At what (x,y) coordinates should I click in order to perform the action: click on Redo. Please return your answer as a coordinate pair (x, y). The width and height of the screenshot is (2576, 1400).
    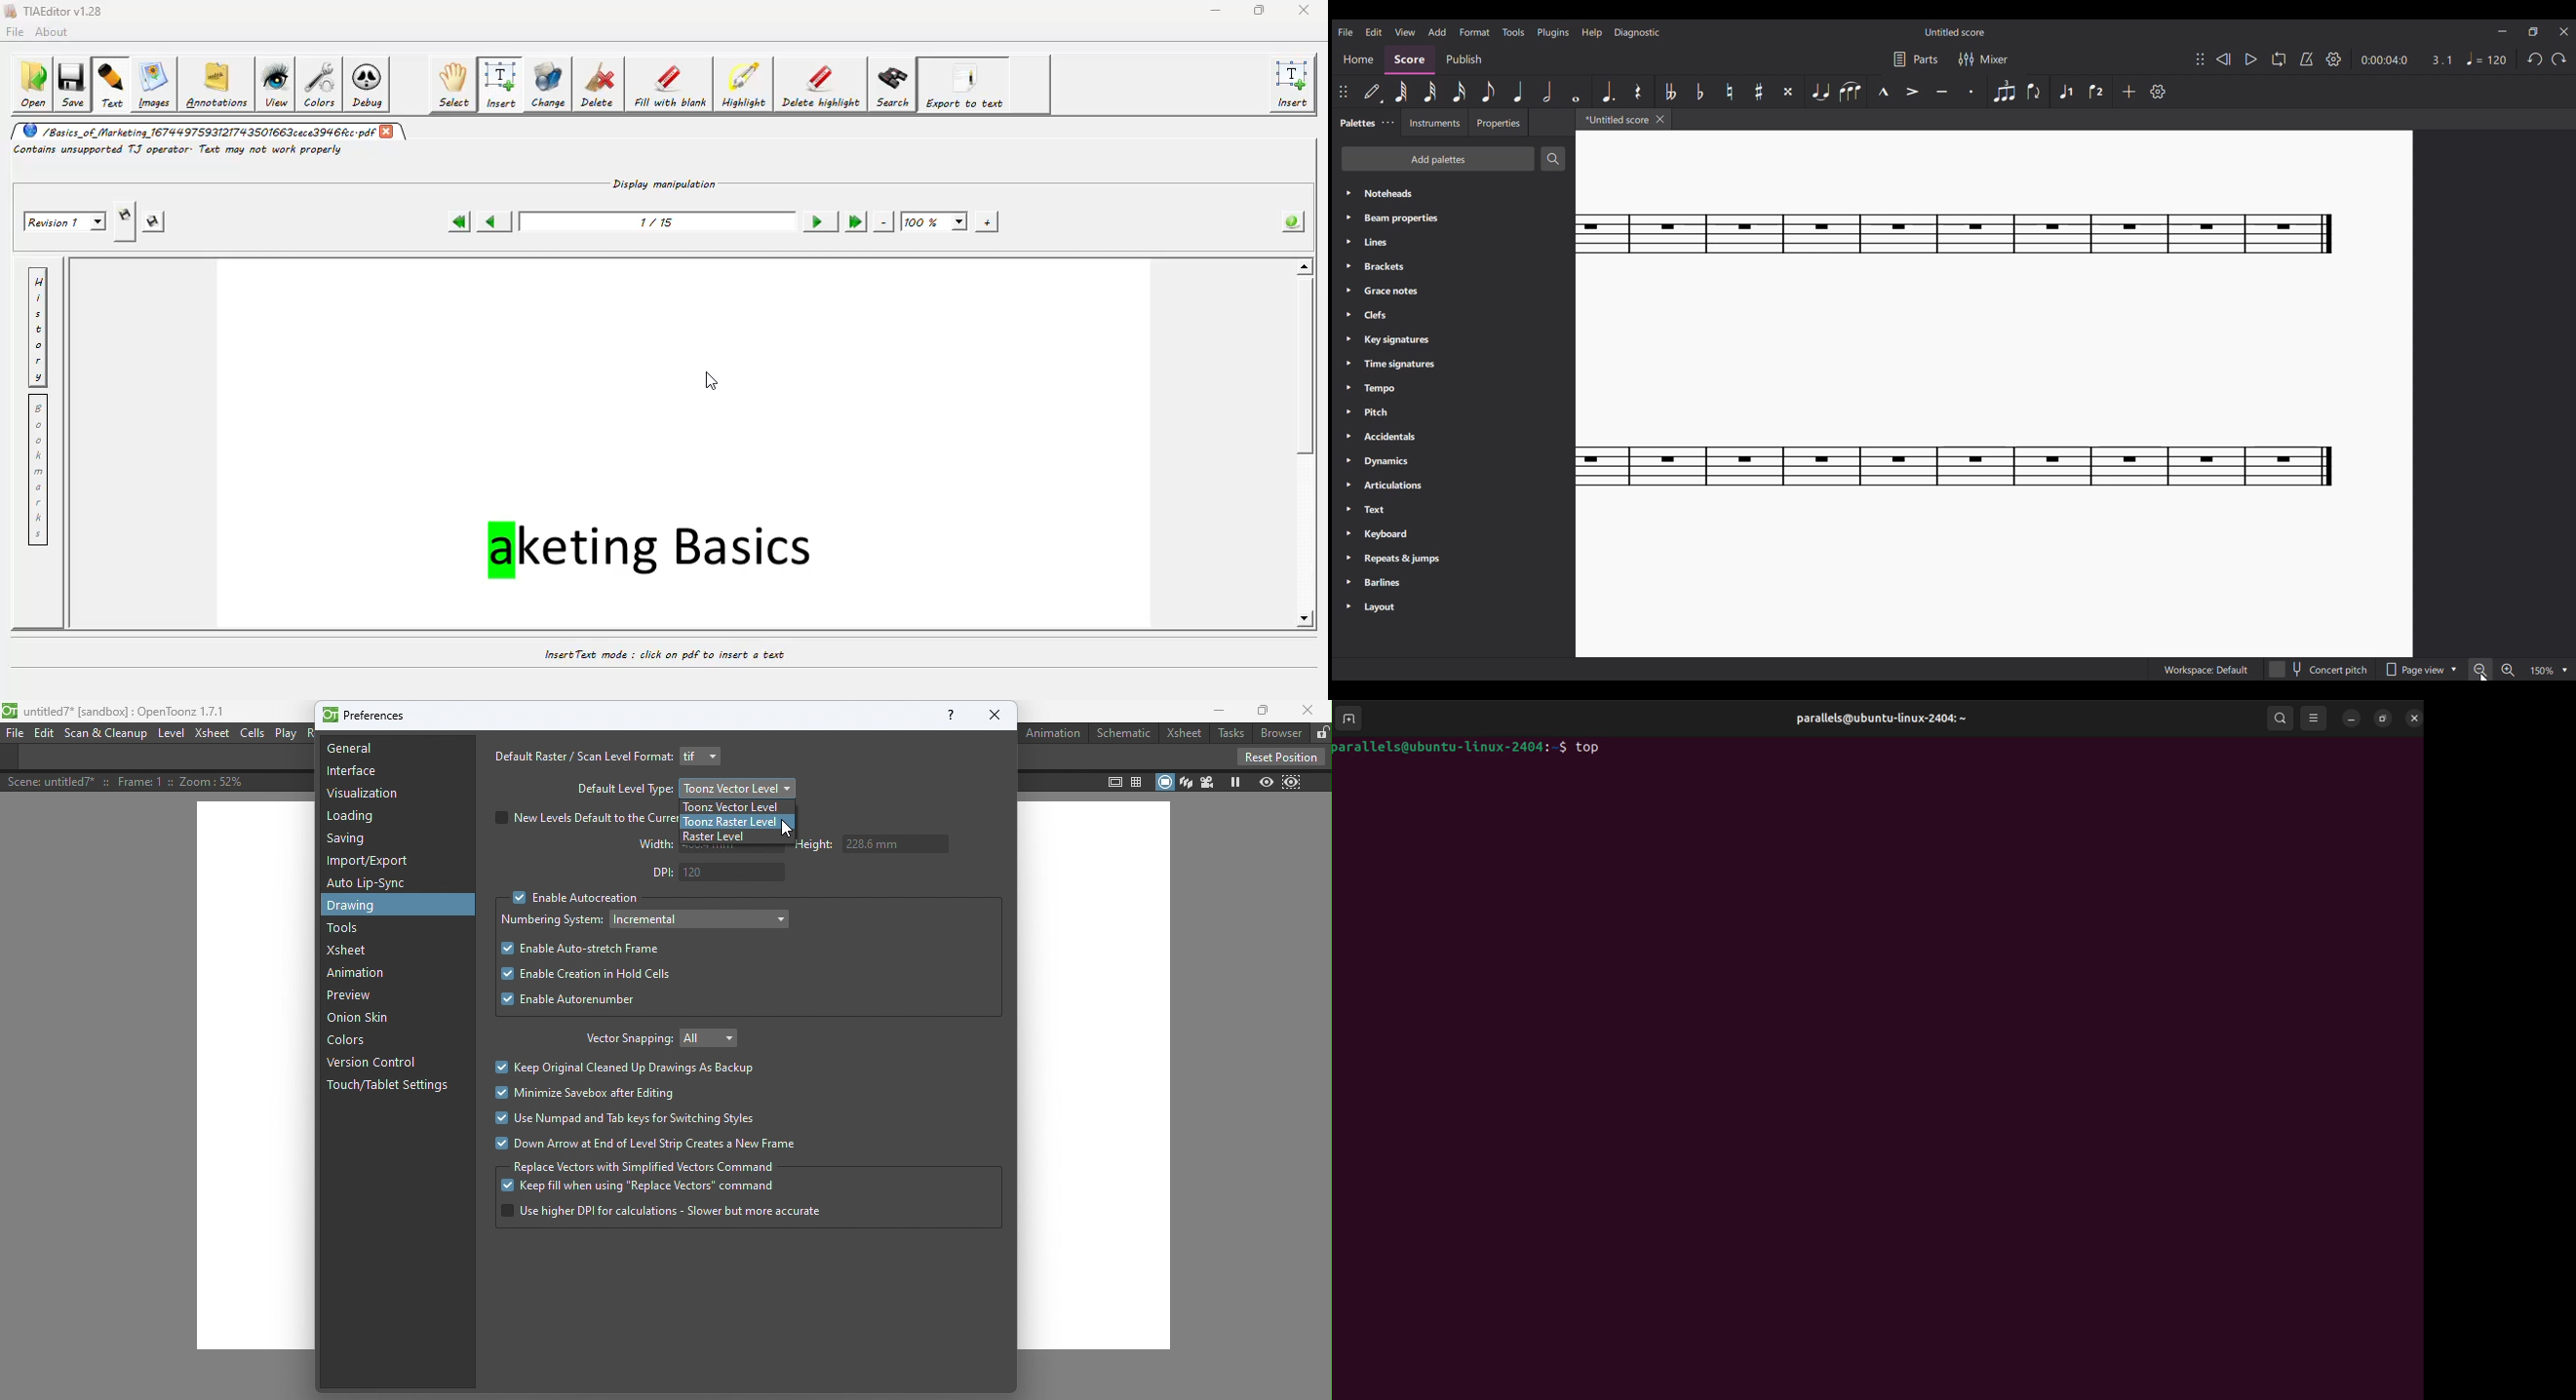
    Looking at the image, I should click on (2560, 60).